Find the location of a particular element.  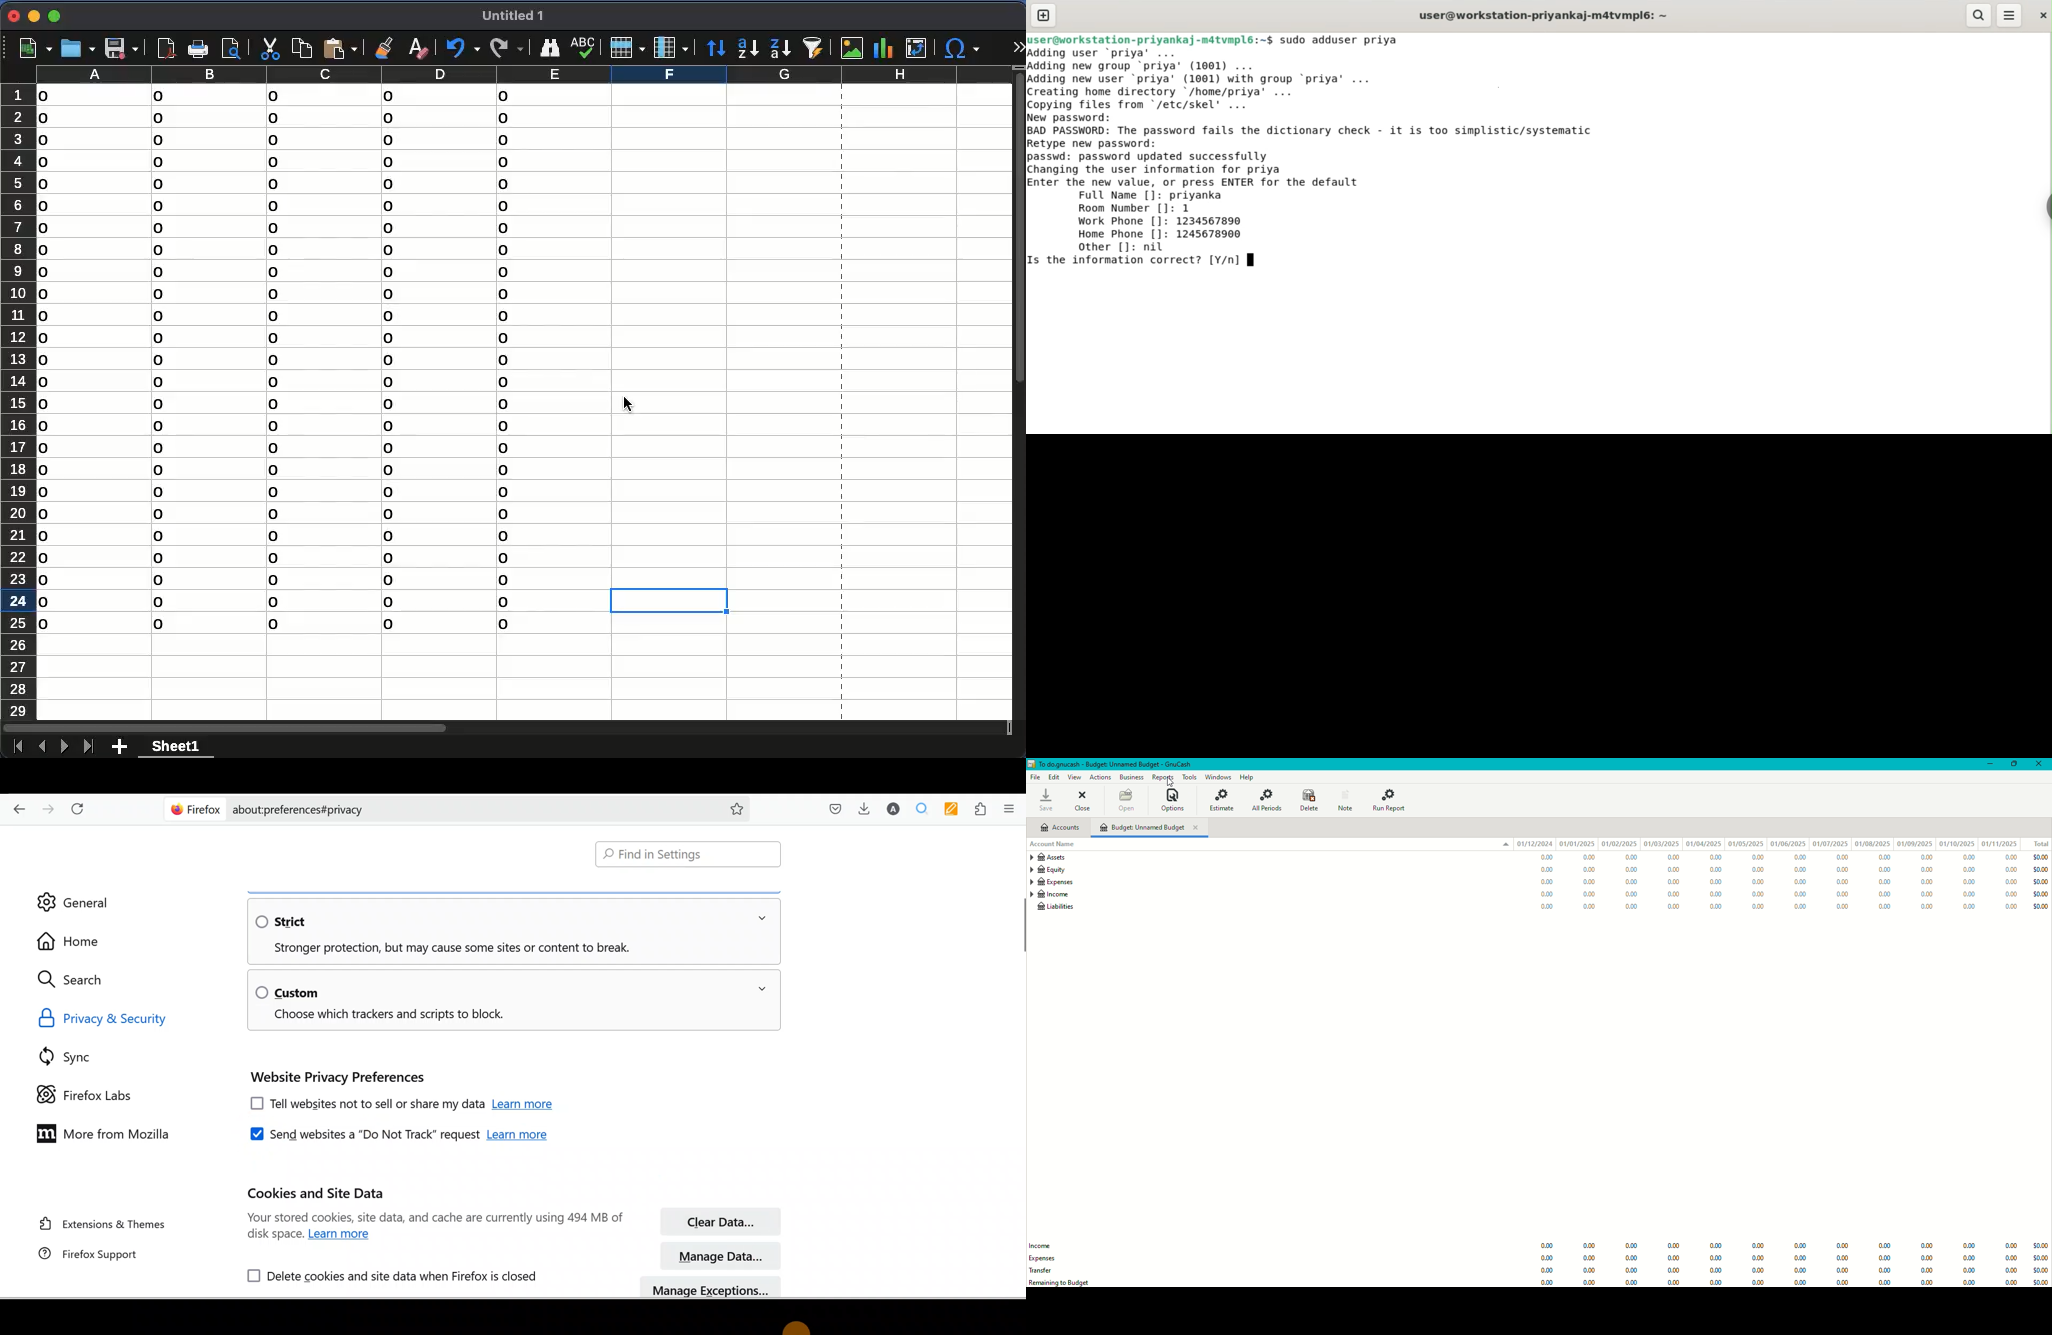

Send websites a "Do Not Track" request. is located at coordinates (361, 1135).